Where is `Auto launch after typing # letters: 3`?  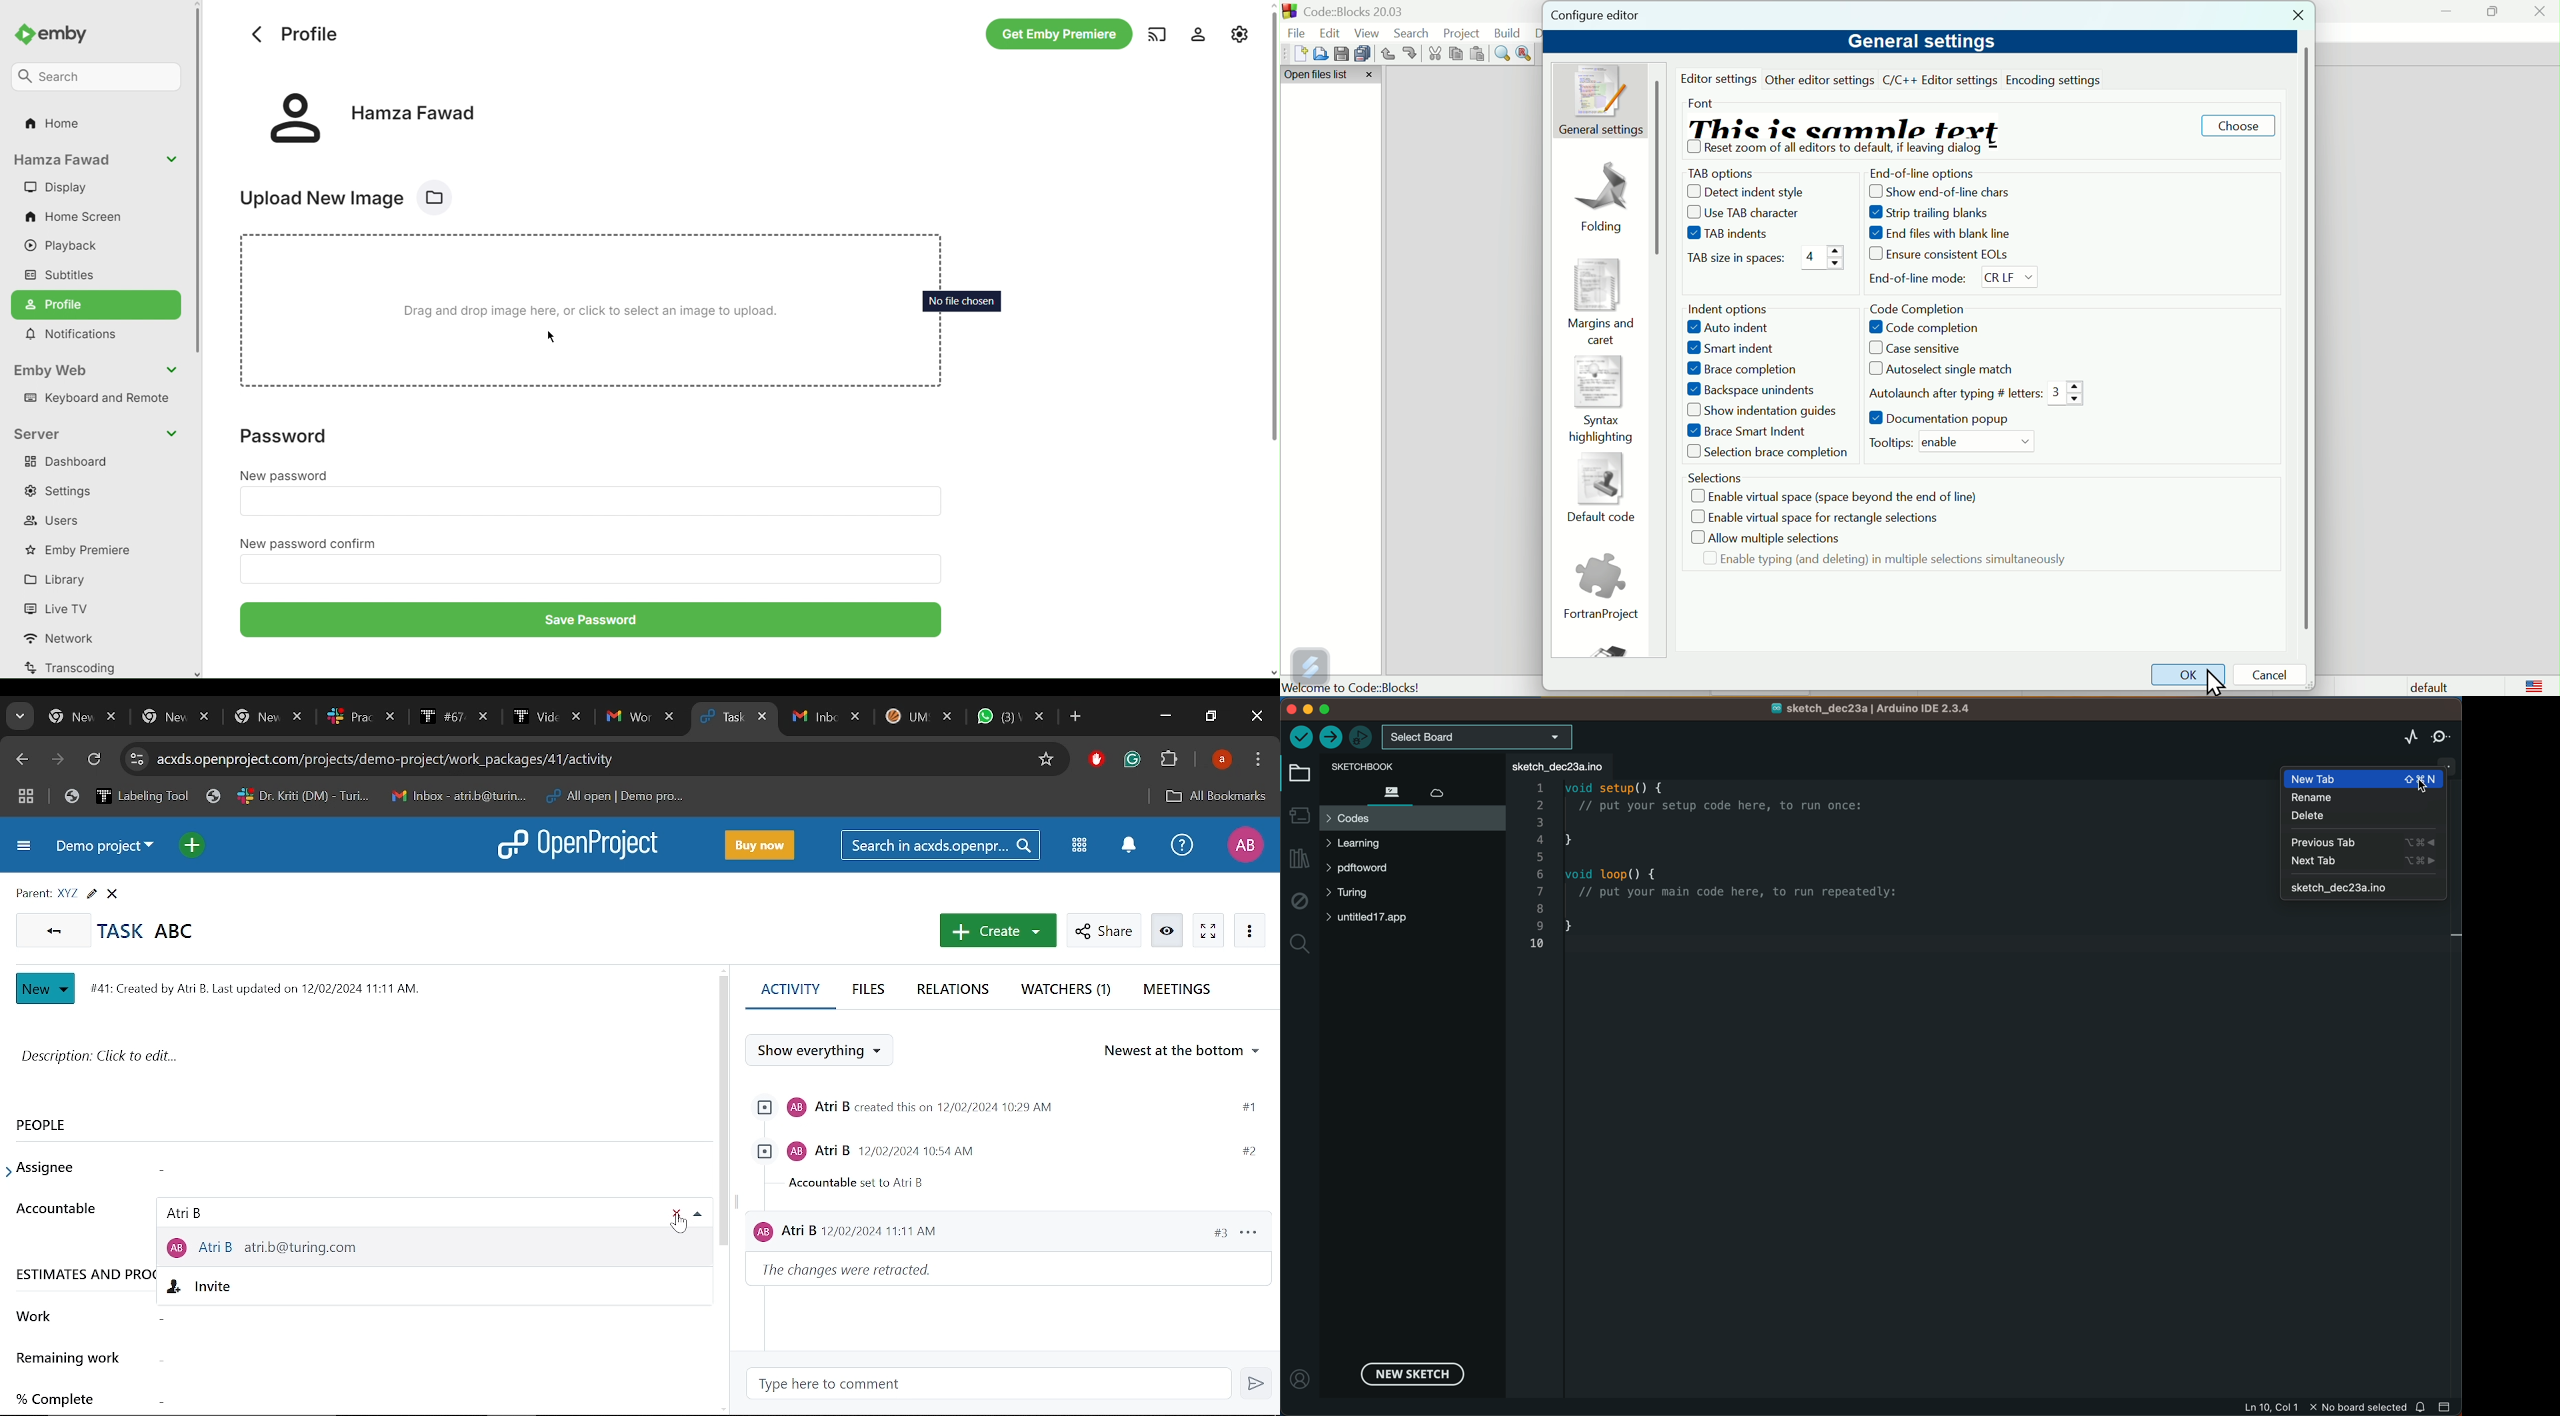 Auto launch after typing # letters: 3 is located at coordinates (1952, 393).